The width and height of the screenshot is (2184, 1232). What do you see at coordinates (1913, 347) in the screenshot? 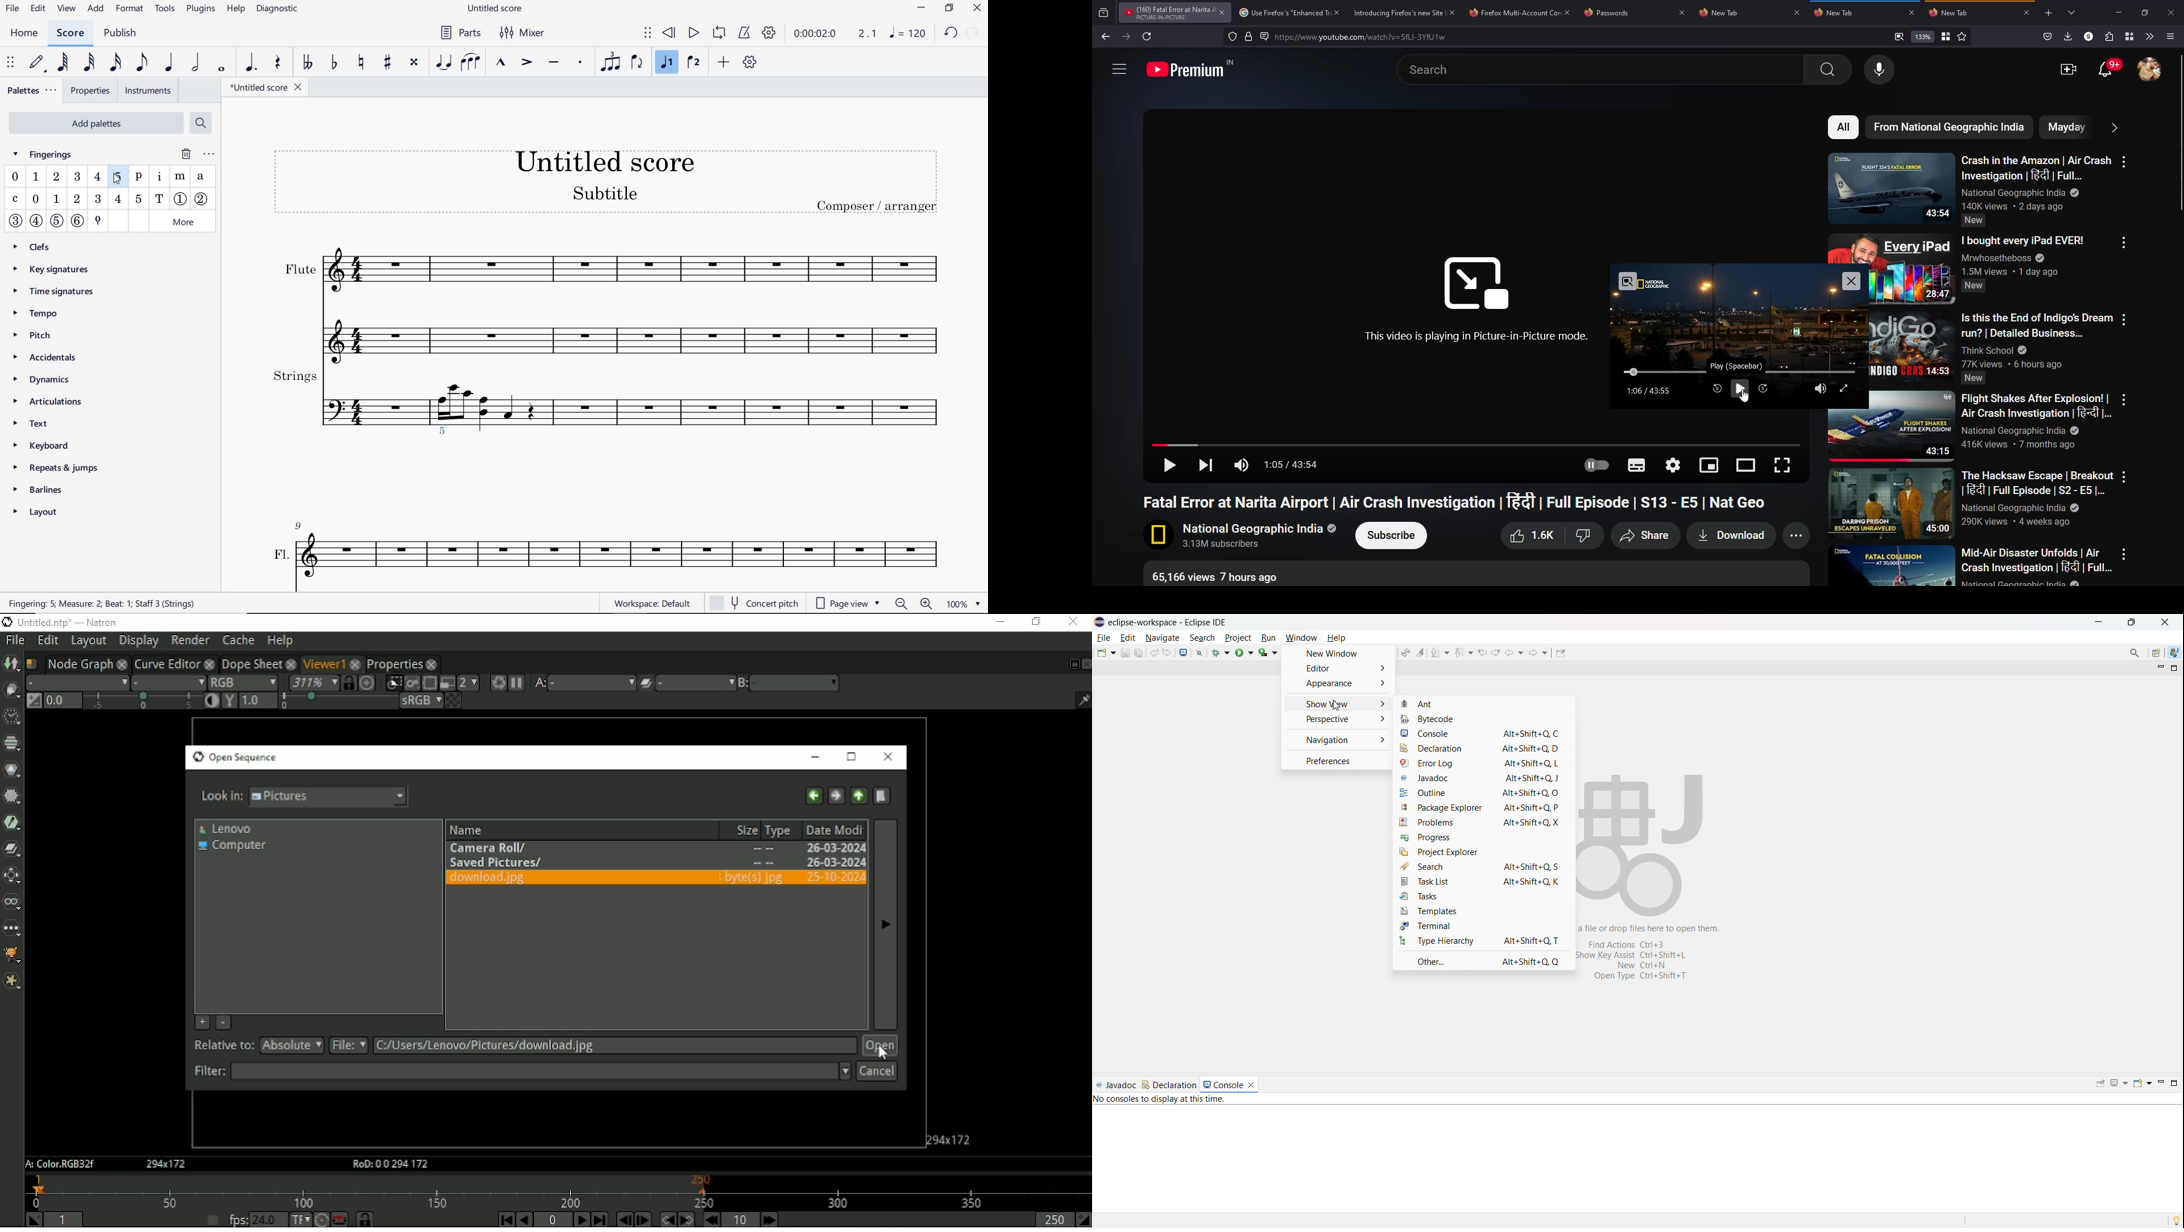
I see `Video thumbnail` at bounding box center [1913, 347].